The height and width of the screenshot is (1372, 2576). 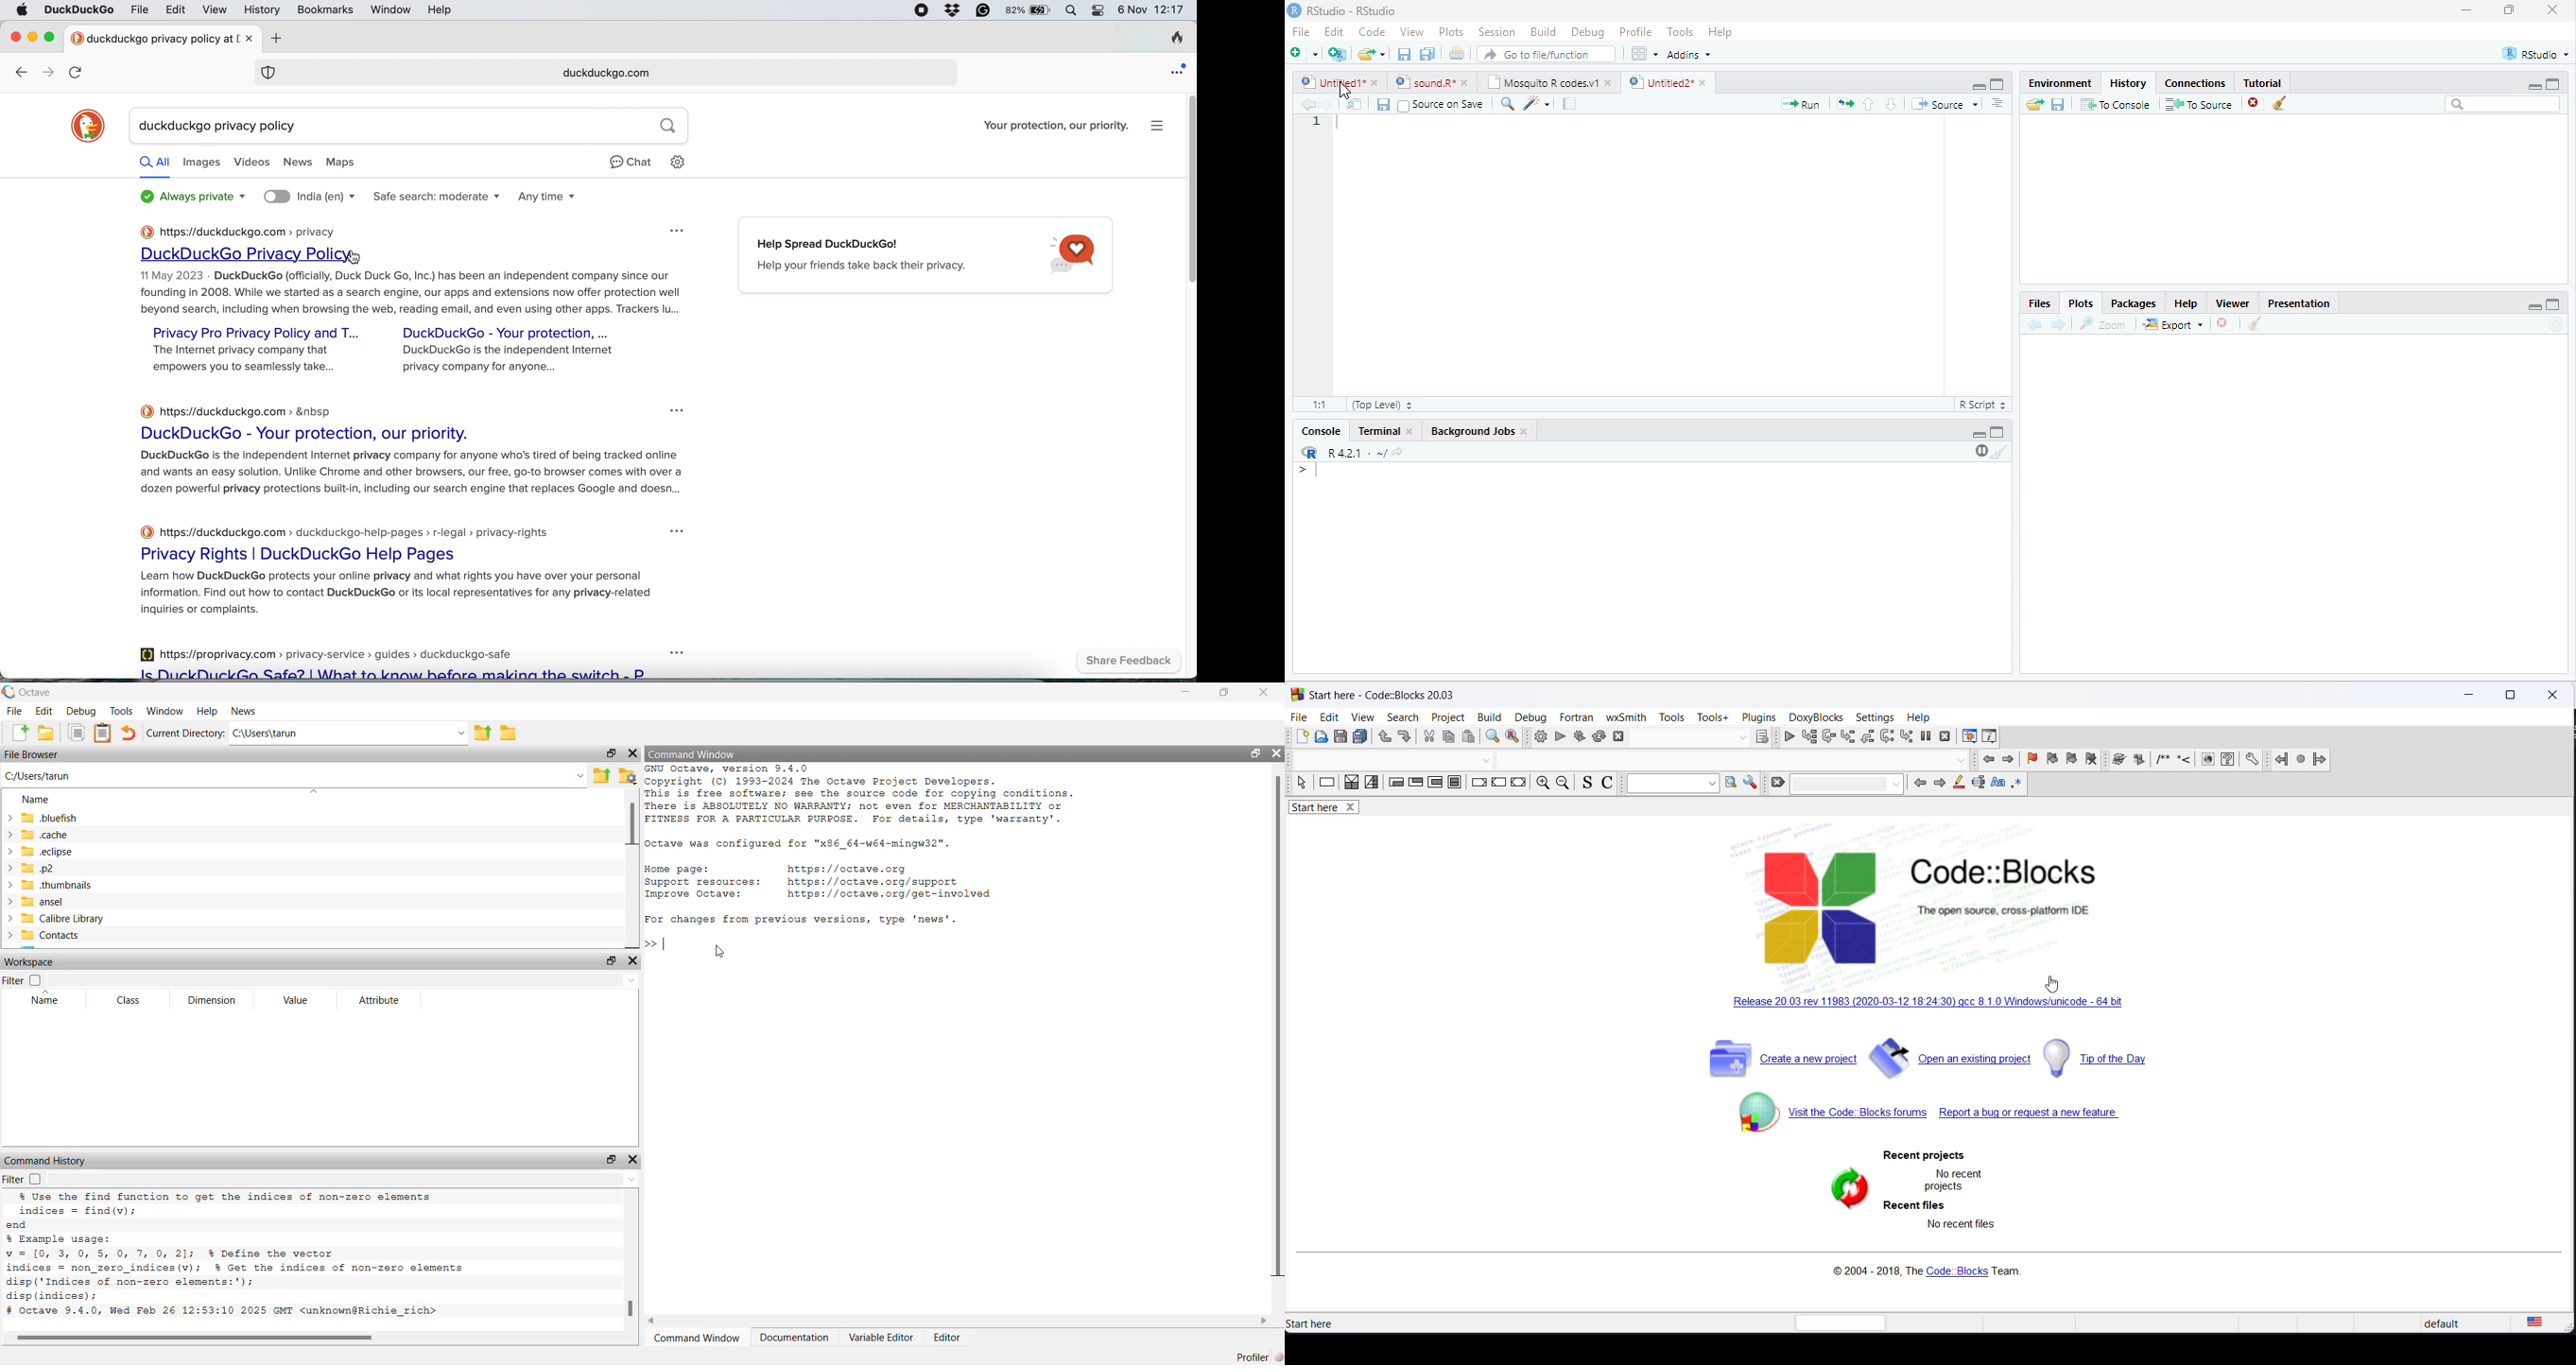 I want to click on edit, so click(x=175, y=11).